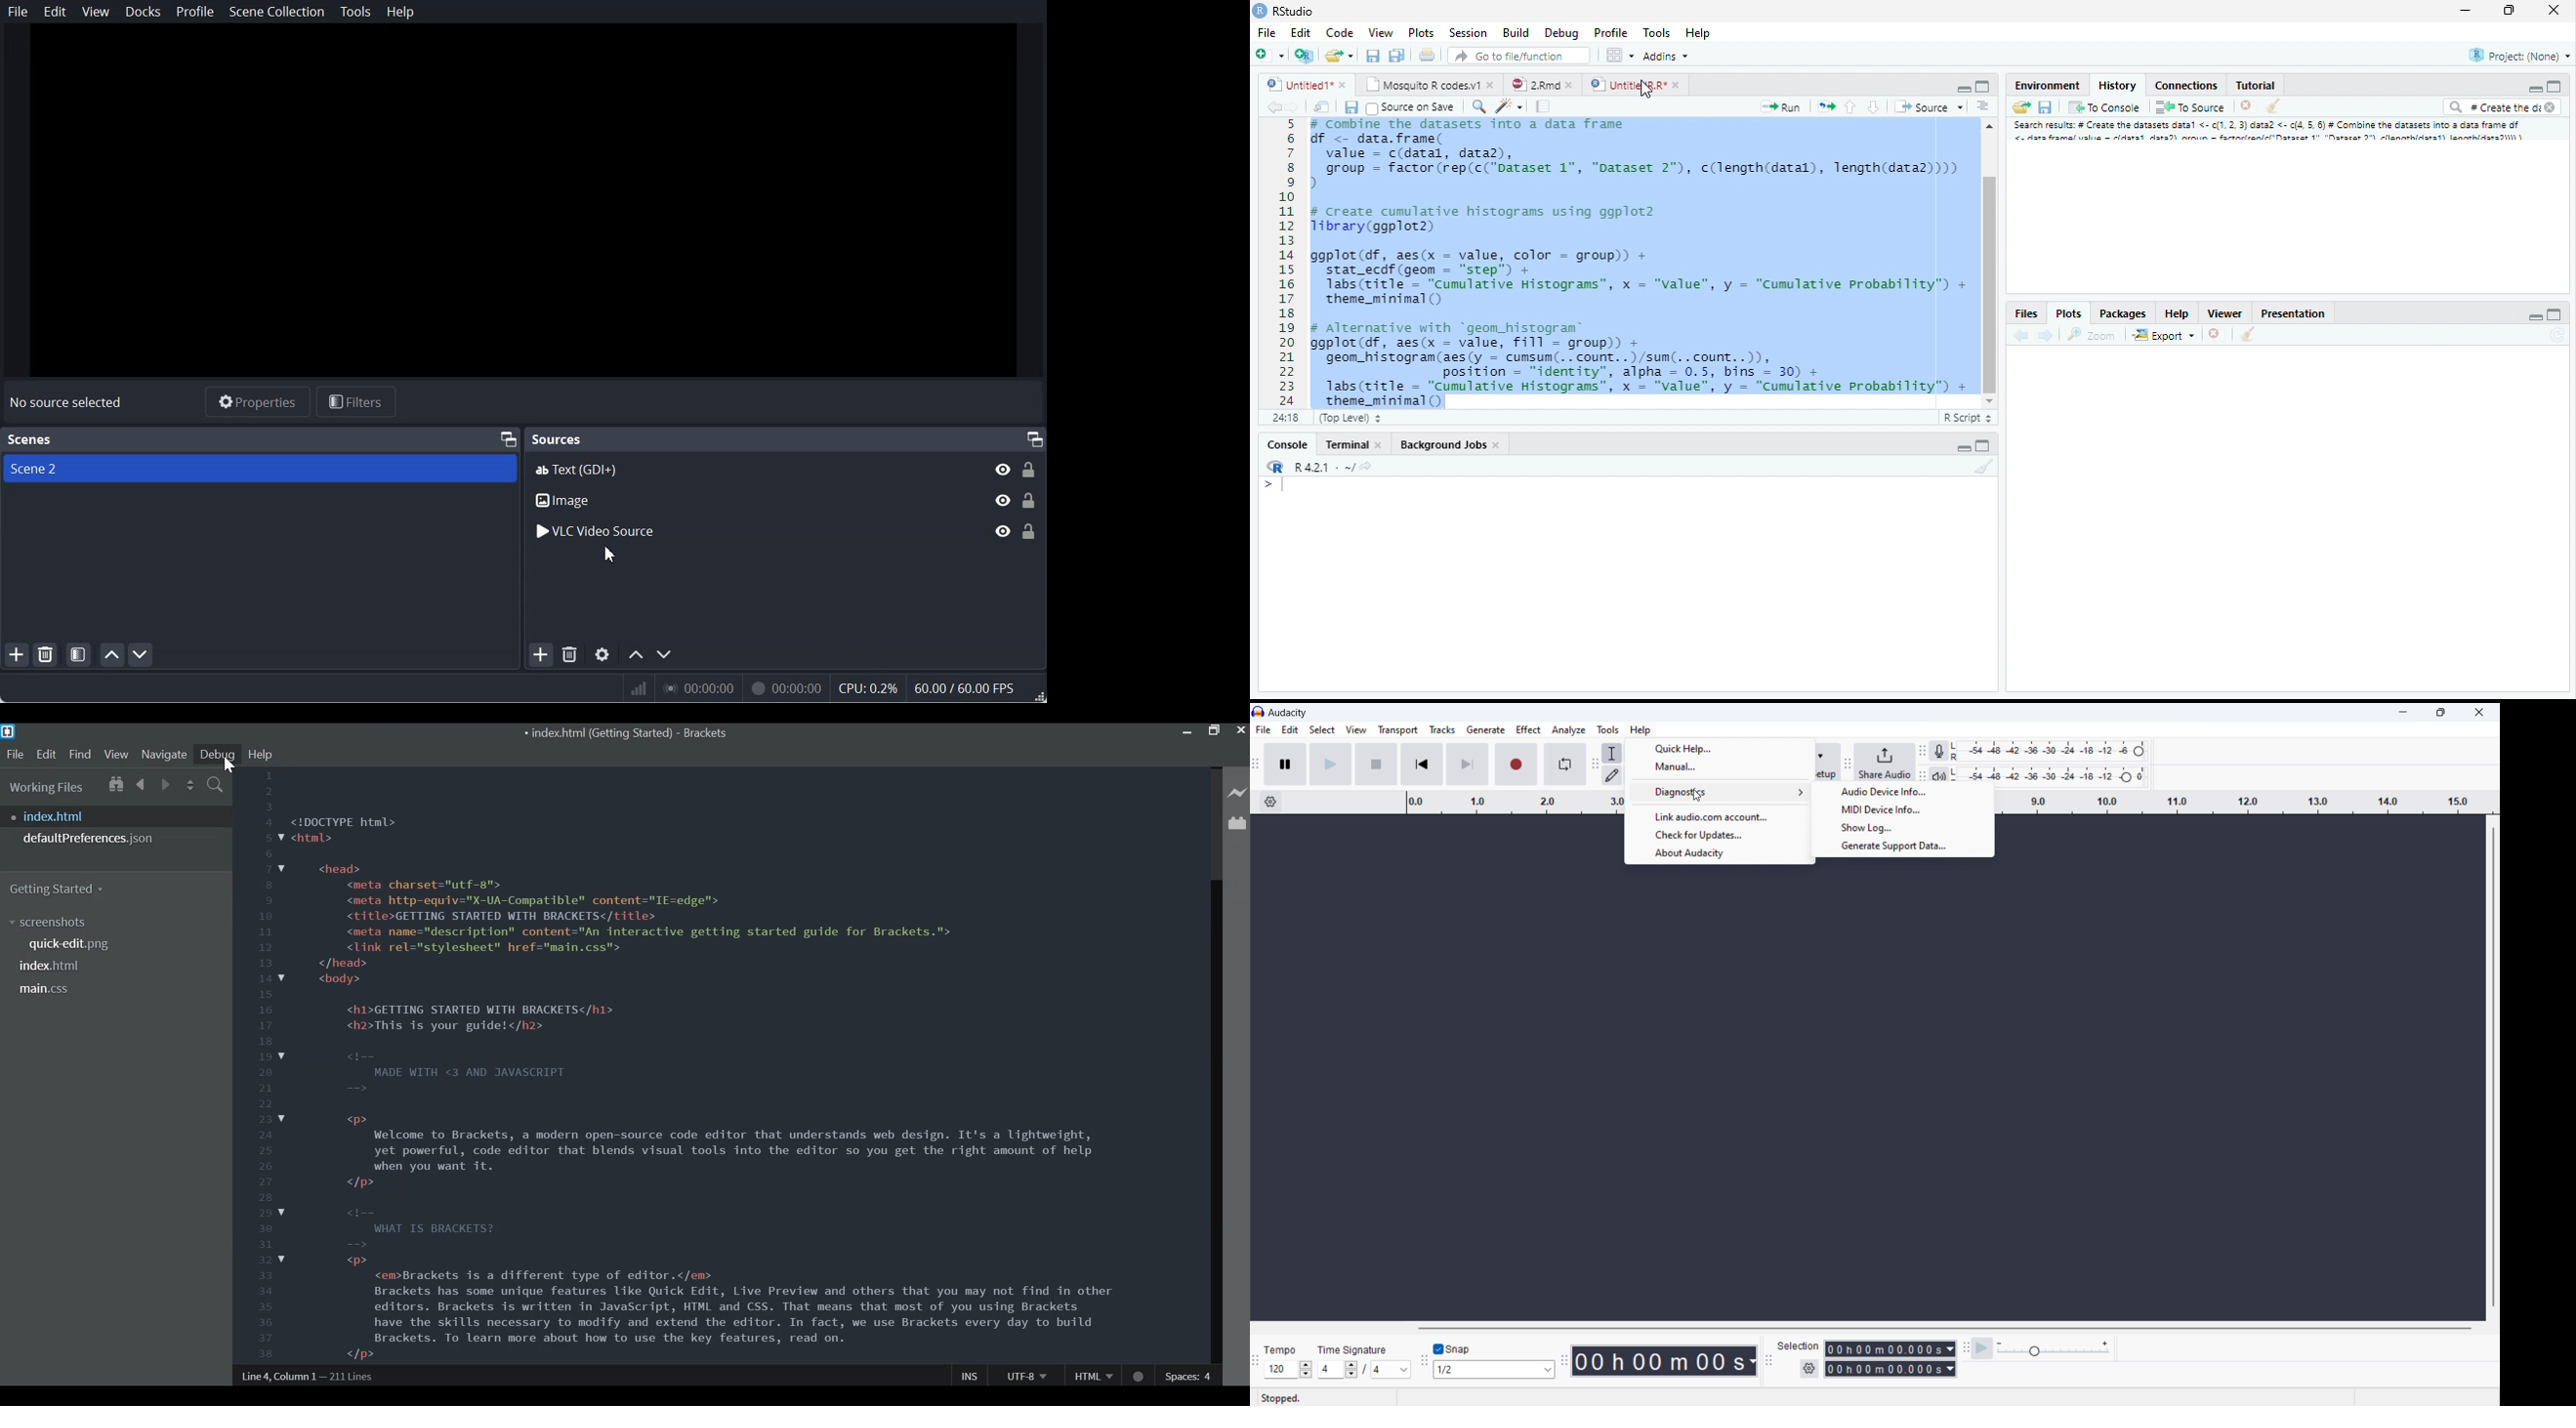 The image size is (2576, 1428). Describe the element at coordinates (604, 653) in the screenshot. I see `Open source Properties` at that location.